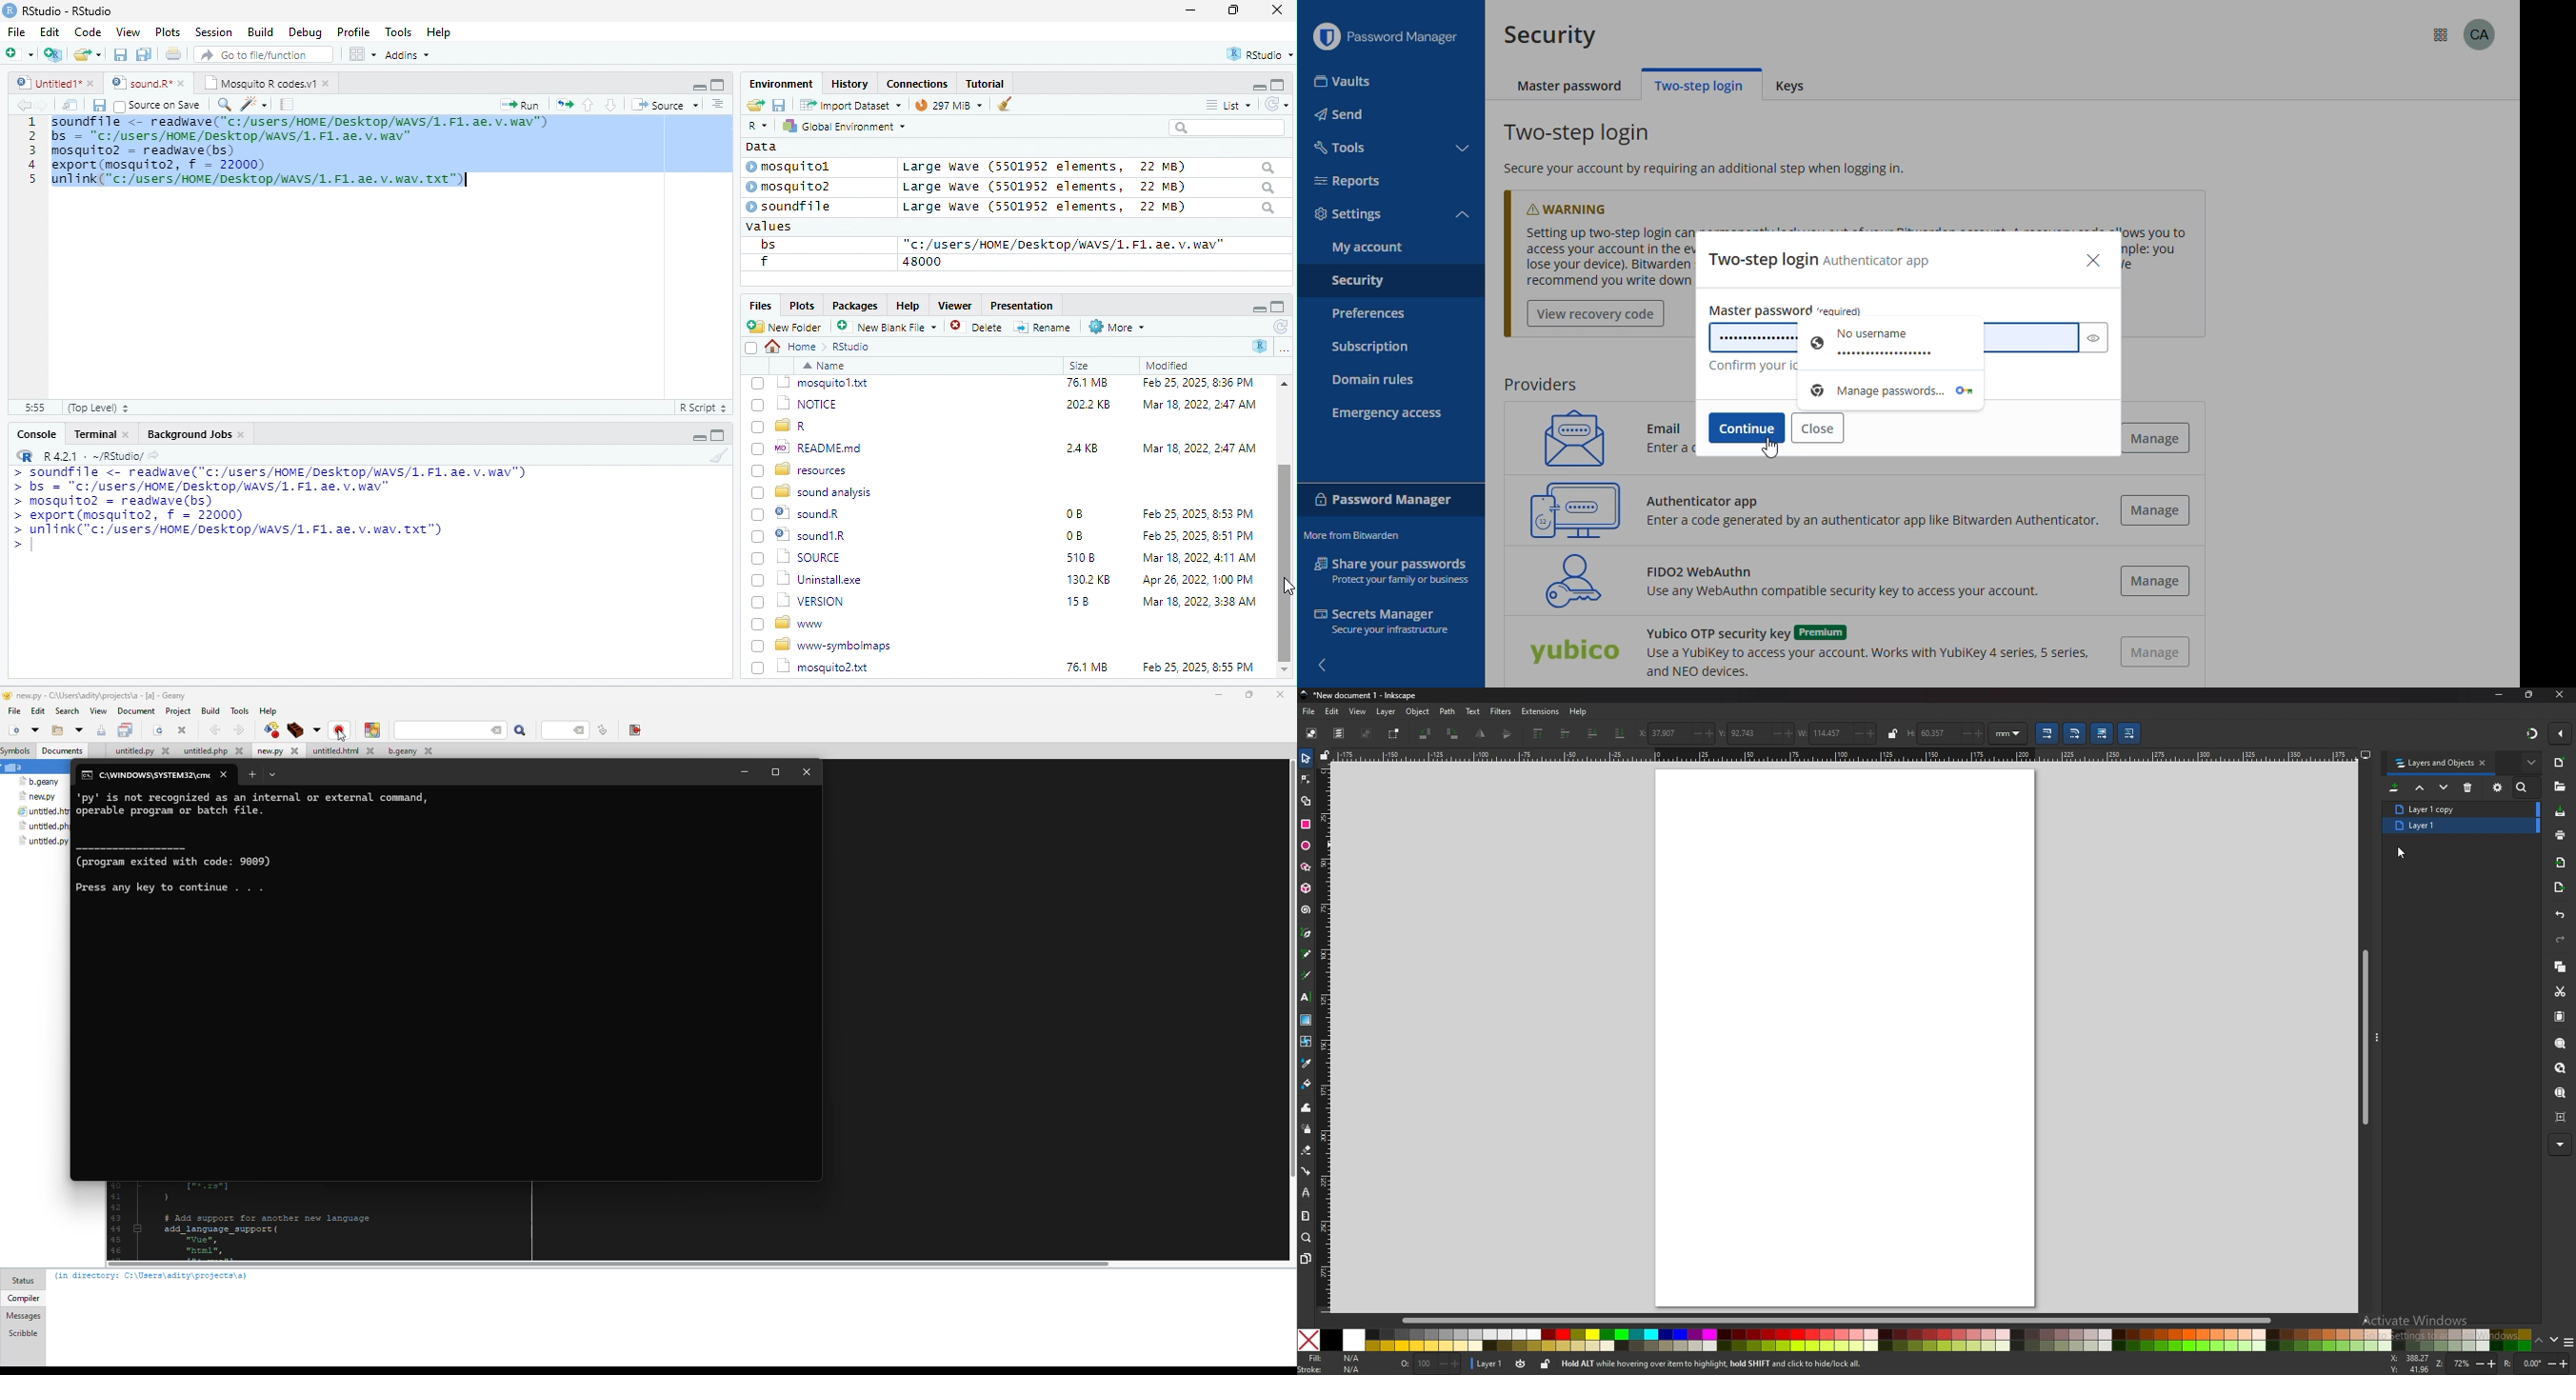  I want to click on bs, so click(765, 244).